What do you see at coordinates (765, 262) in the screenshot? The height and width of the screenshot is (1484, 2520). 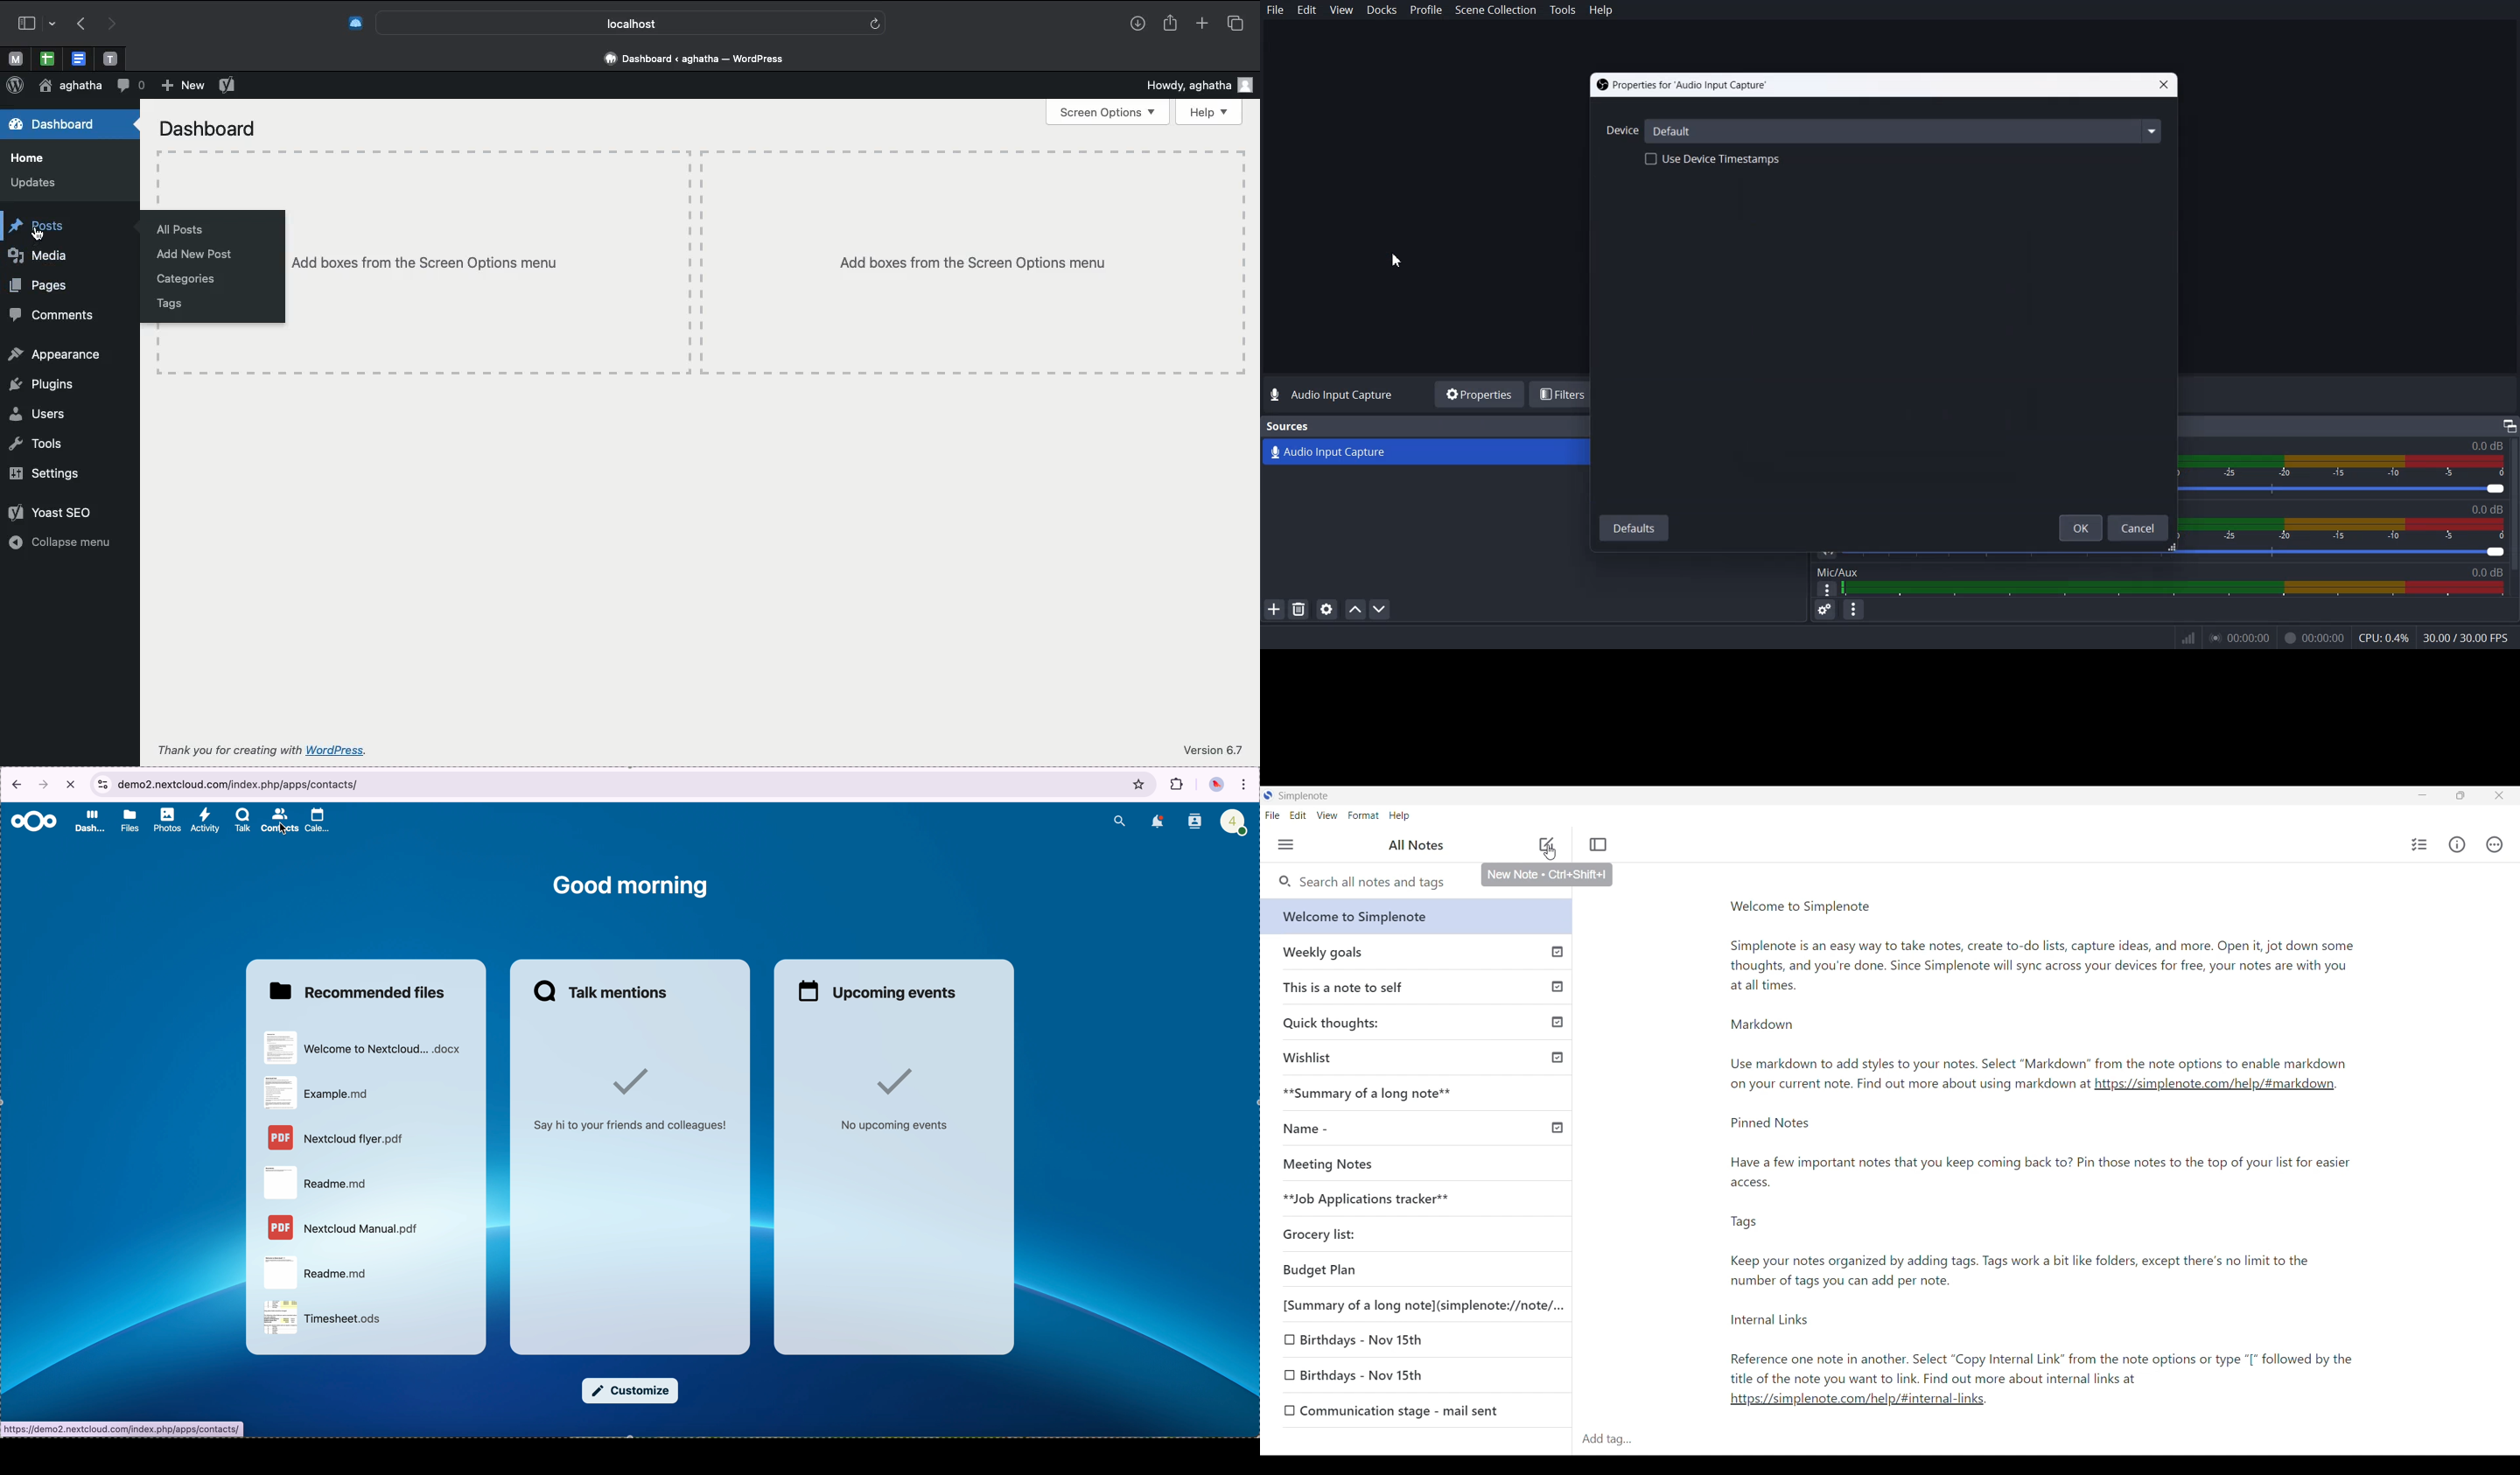 I see `Add boxes from the screen options menu` at bounding box center [765, 262].